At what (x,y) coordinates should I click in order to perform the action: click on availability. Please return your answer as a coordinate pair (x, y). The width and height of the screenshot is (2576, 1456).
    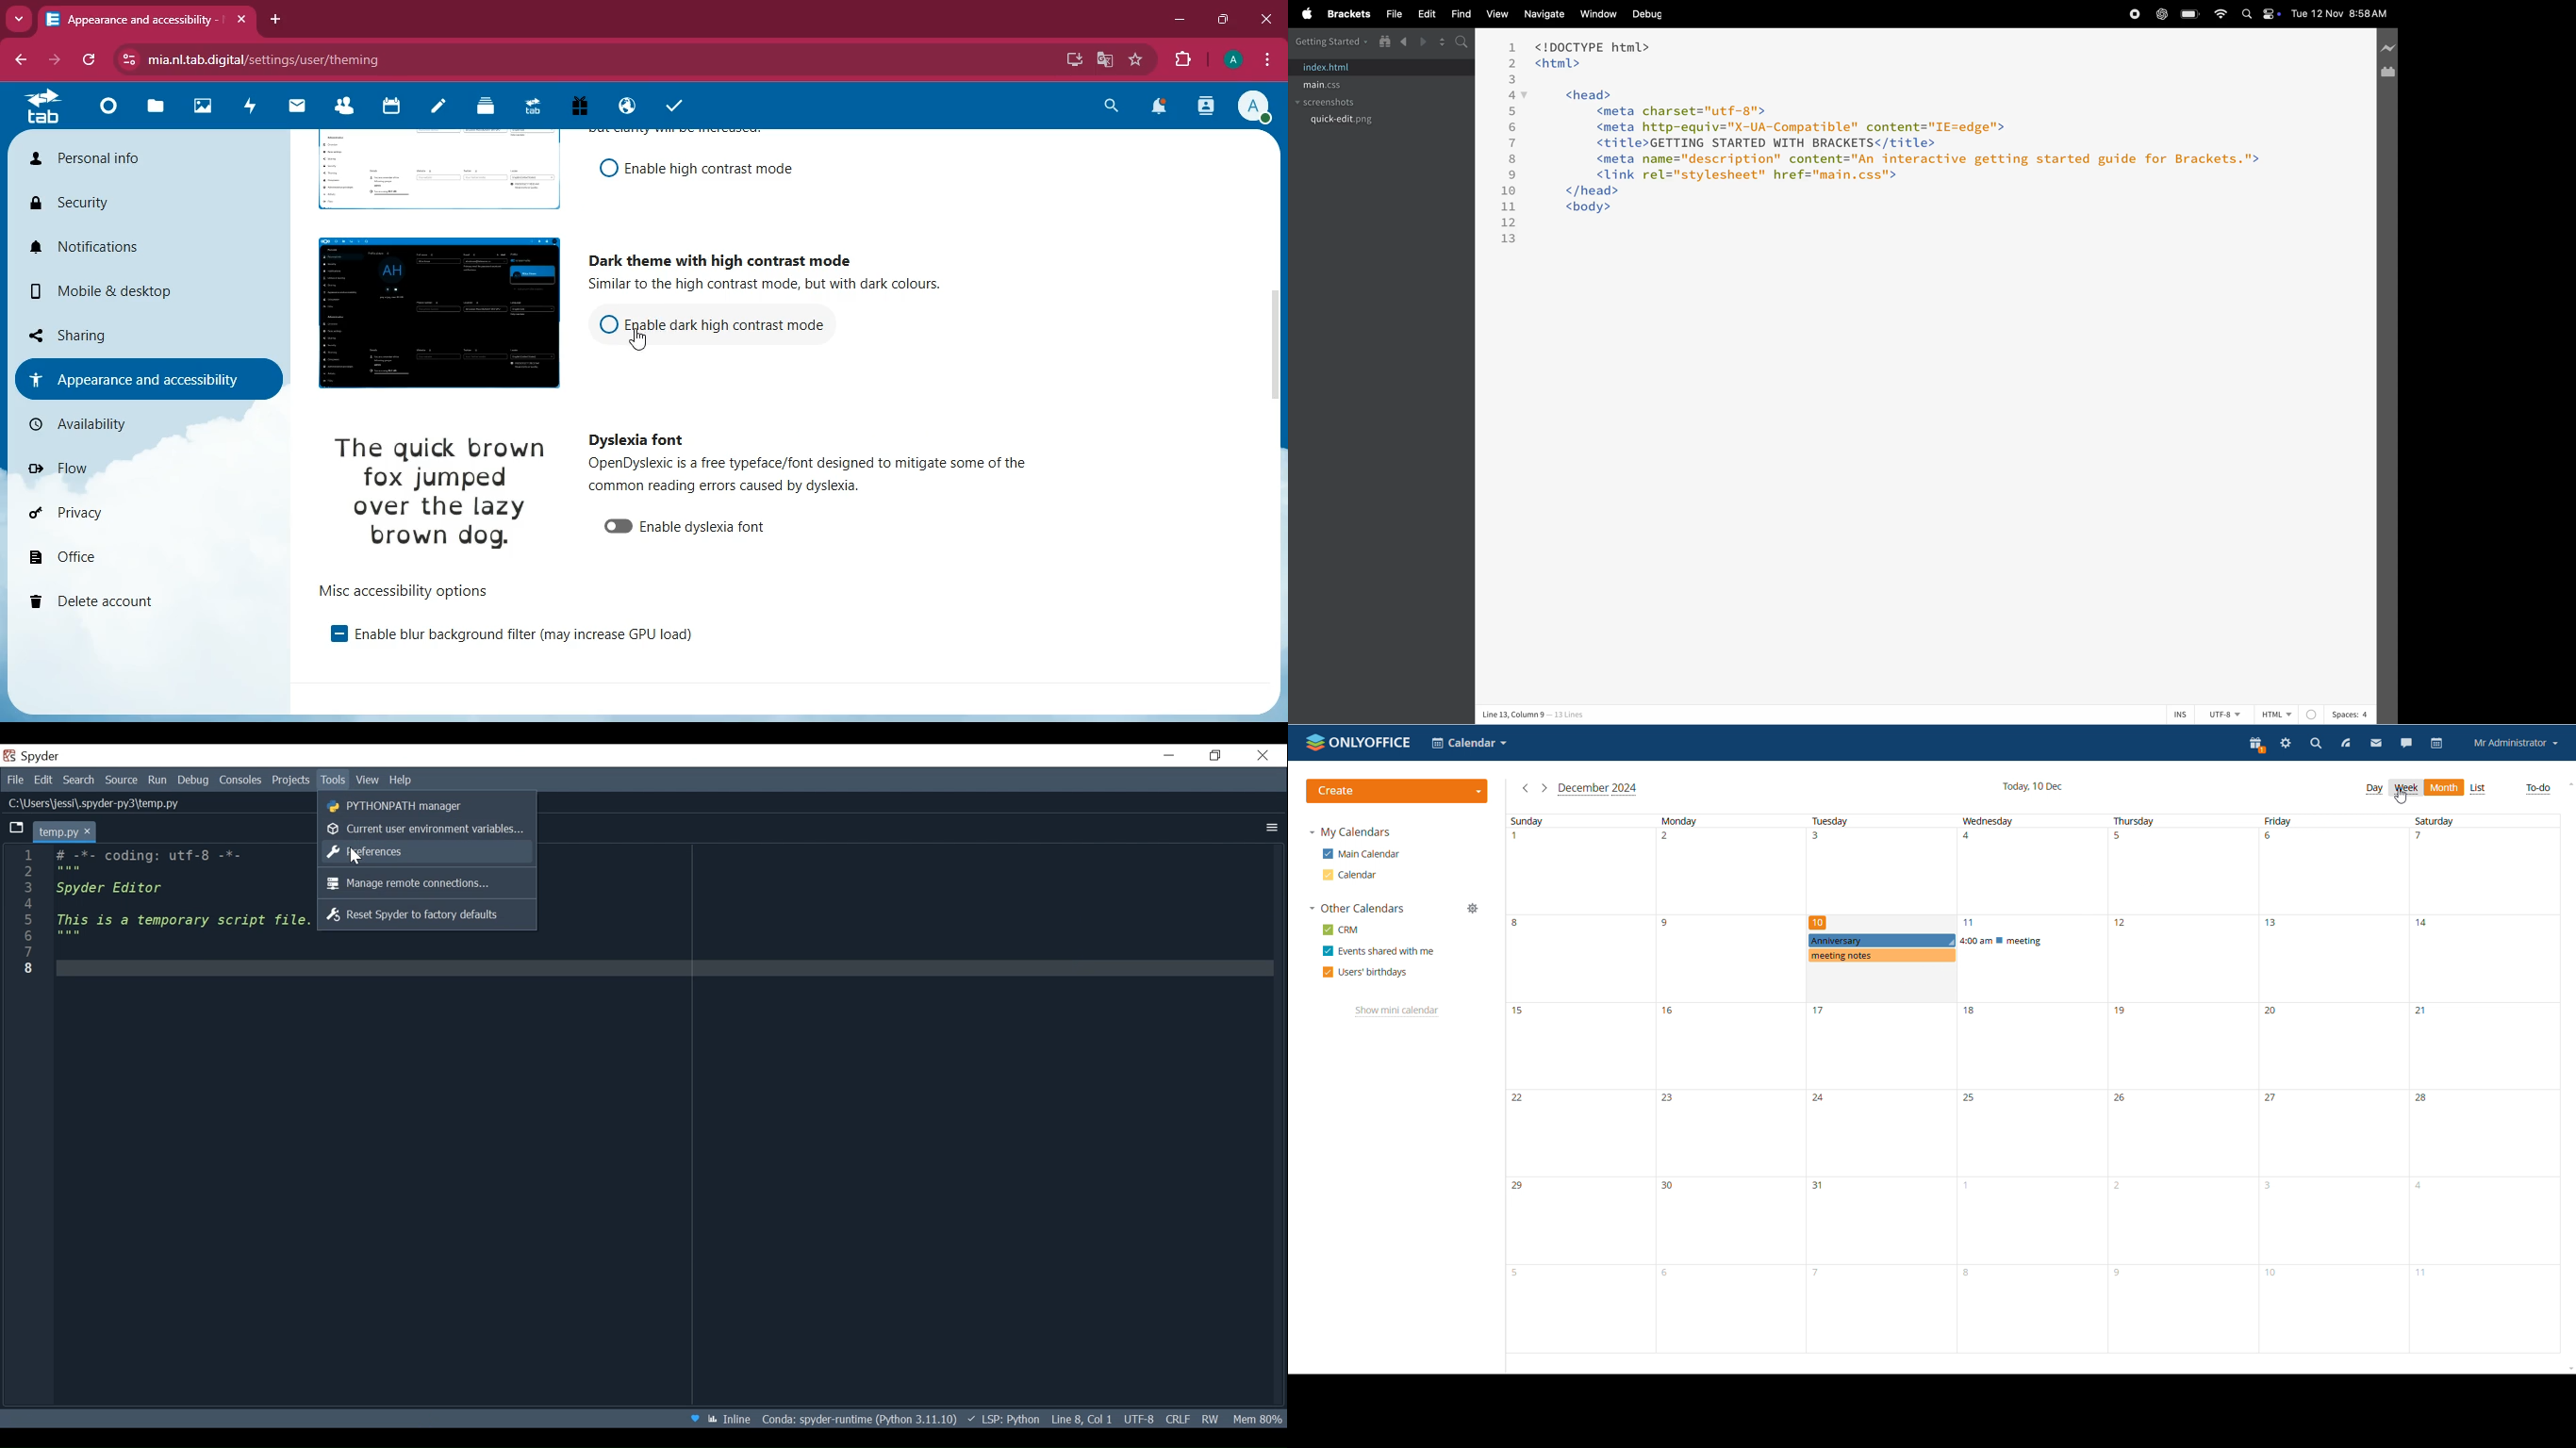
    Looking at the image, I should click on (120, 424).